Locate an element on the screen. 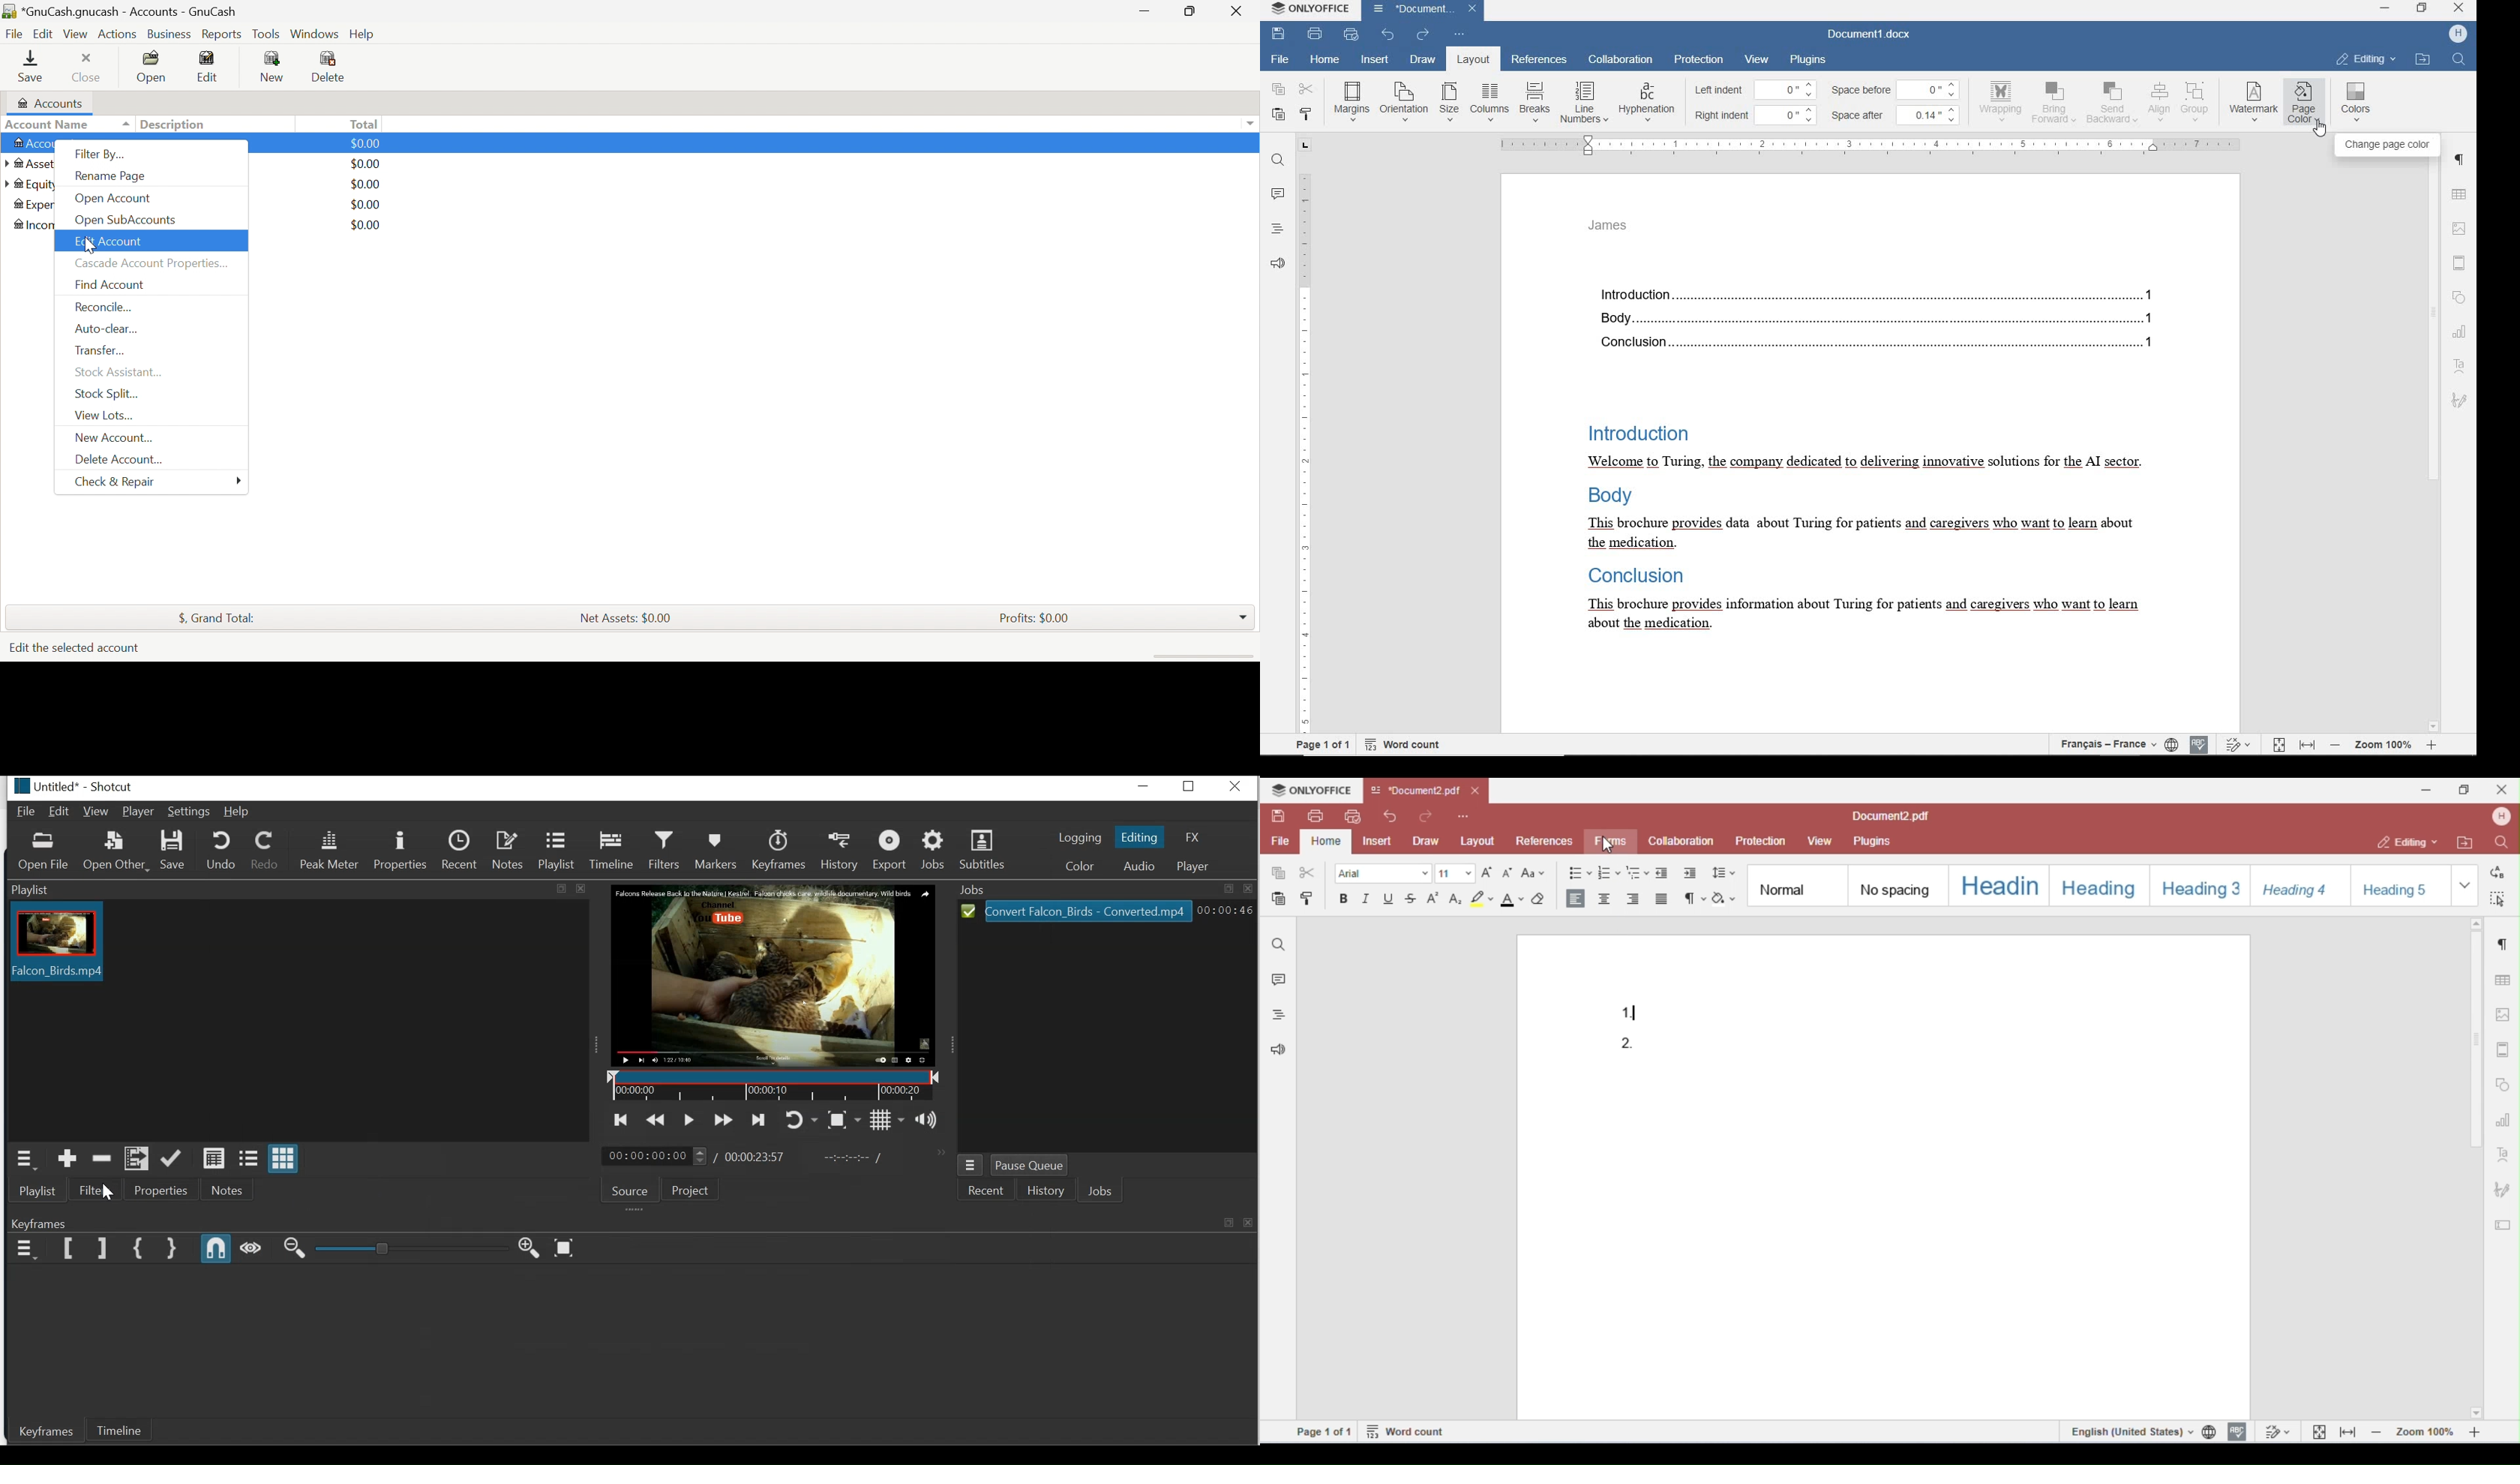  shape is located at coordinates (2459, 297).